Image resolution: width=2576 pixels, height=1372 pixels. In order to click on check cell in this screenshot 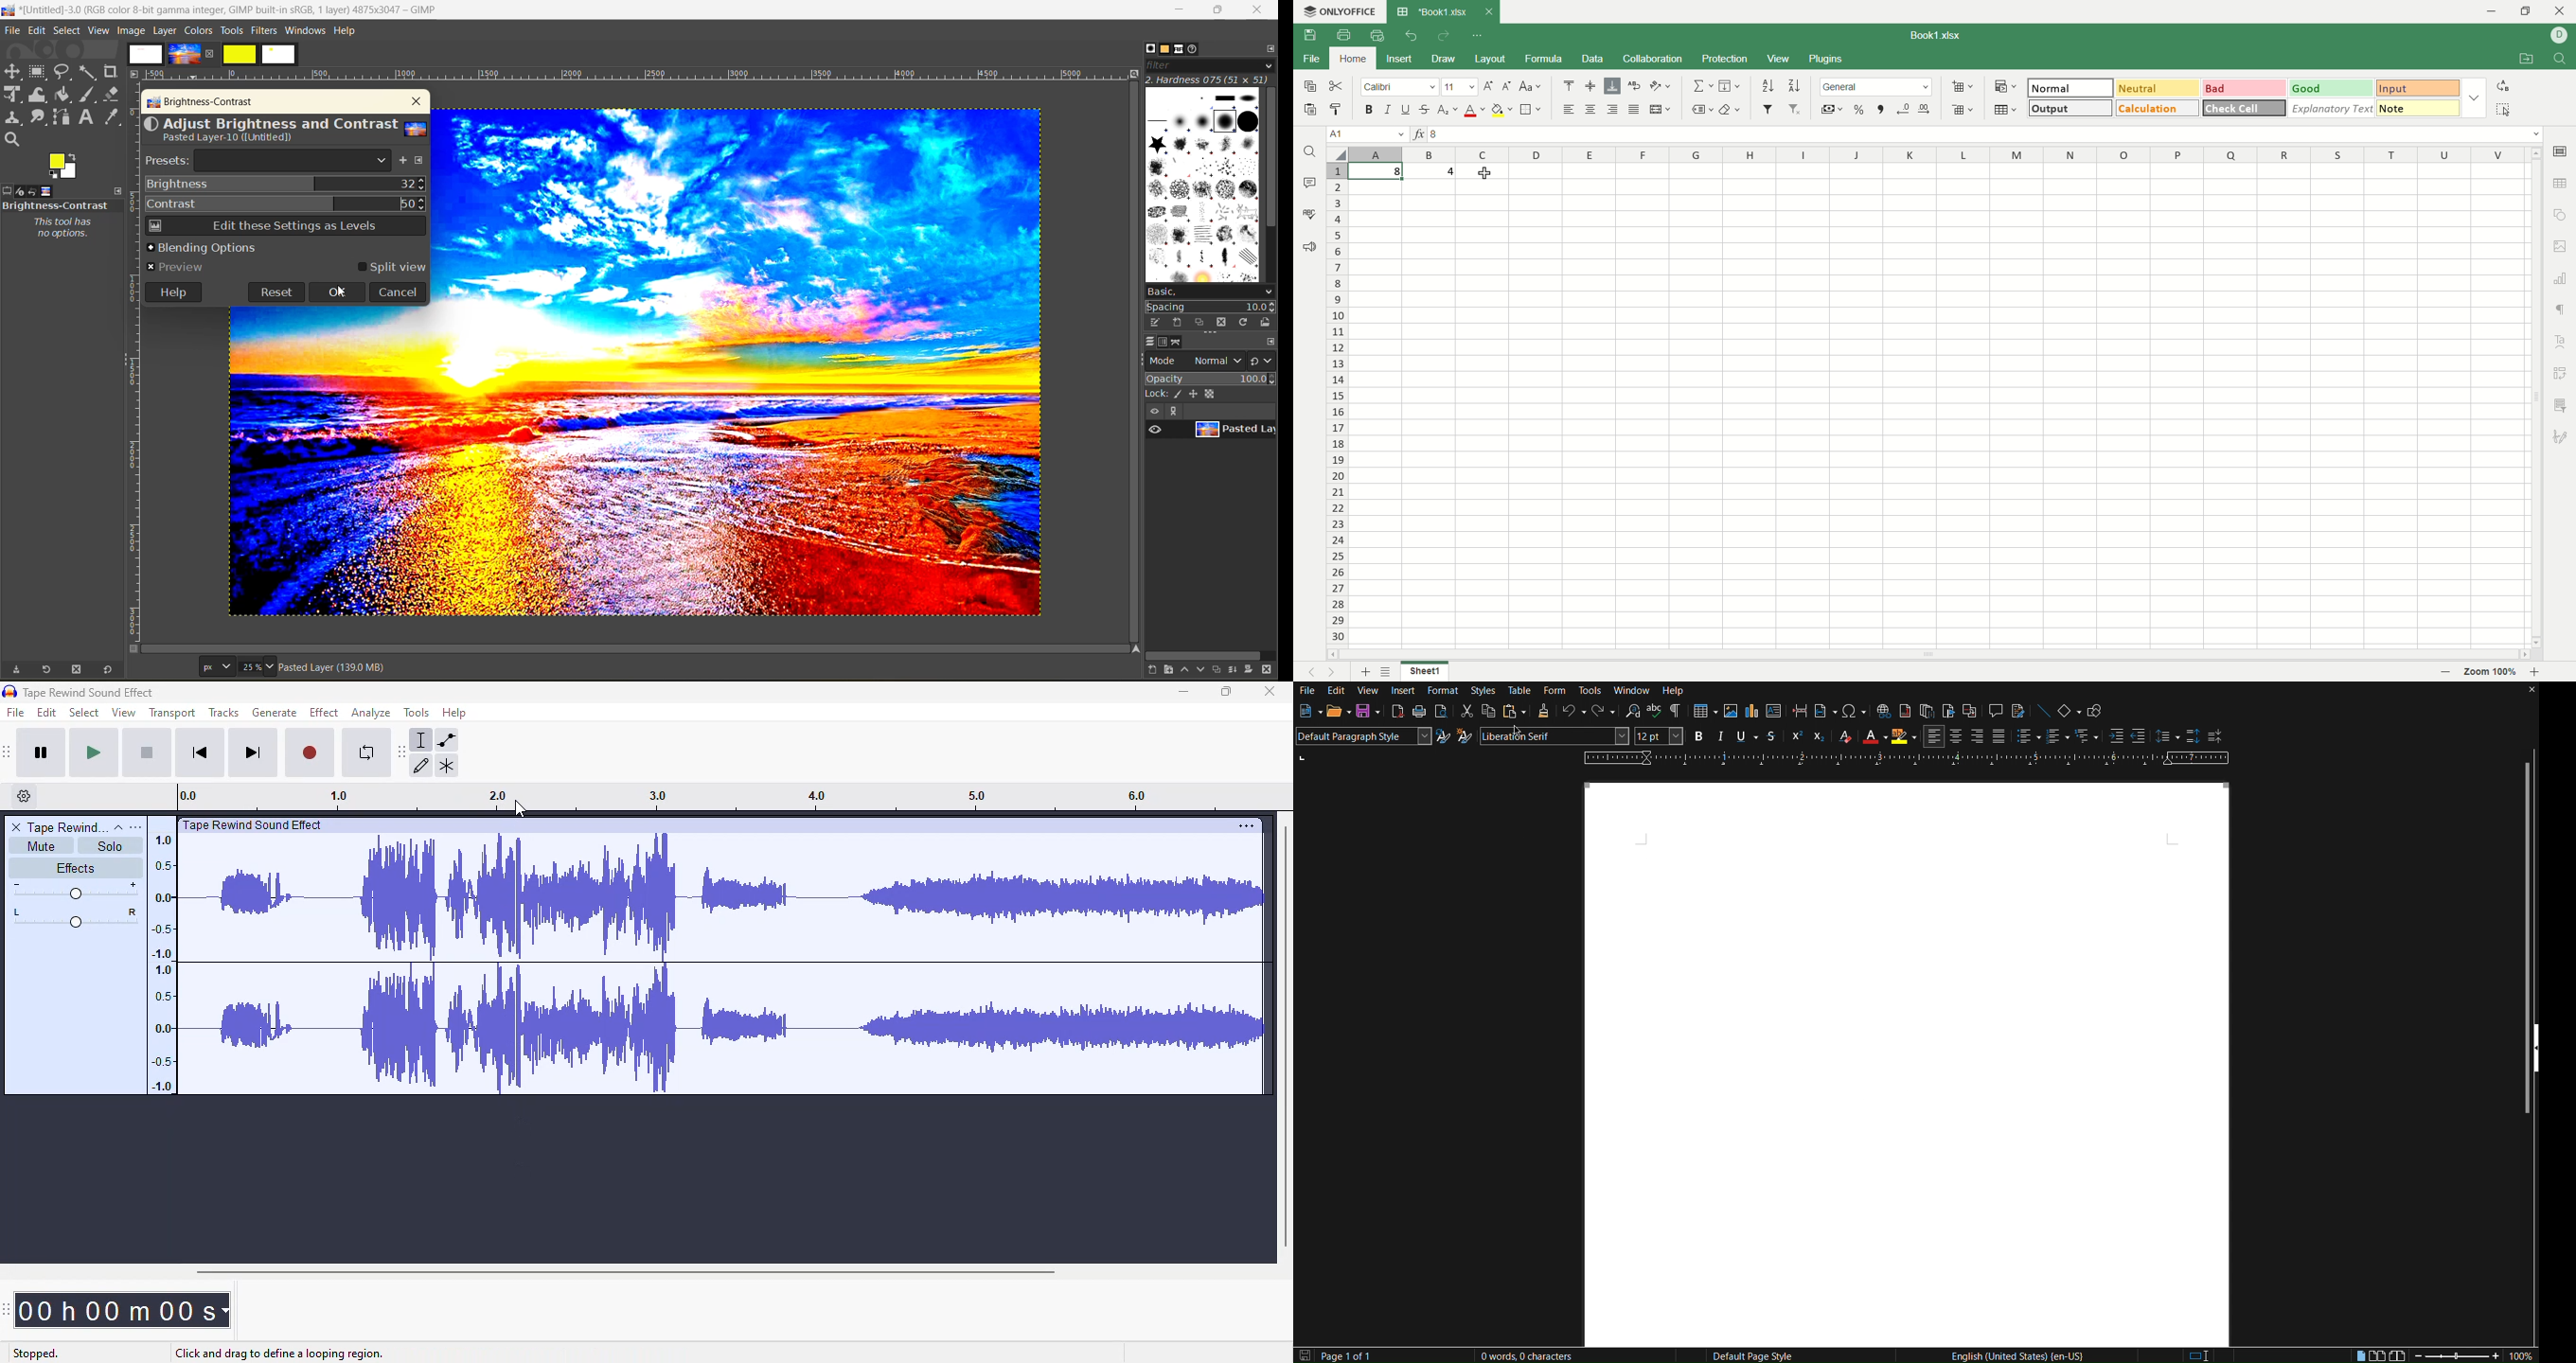, I will do `click(2245, 108)`.